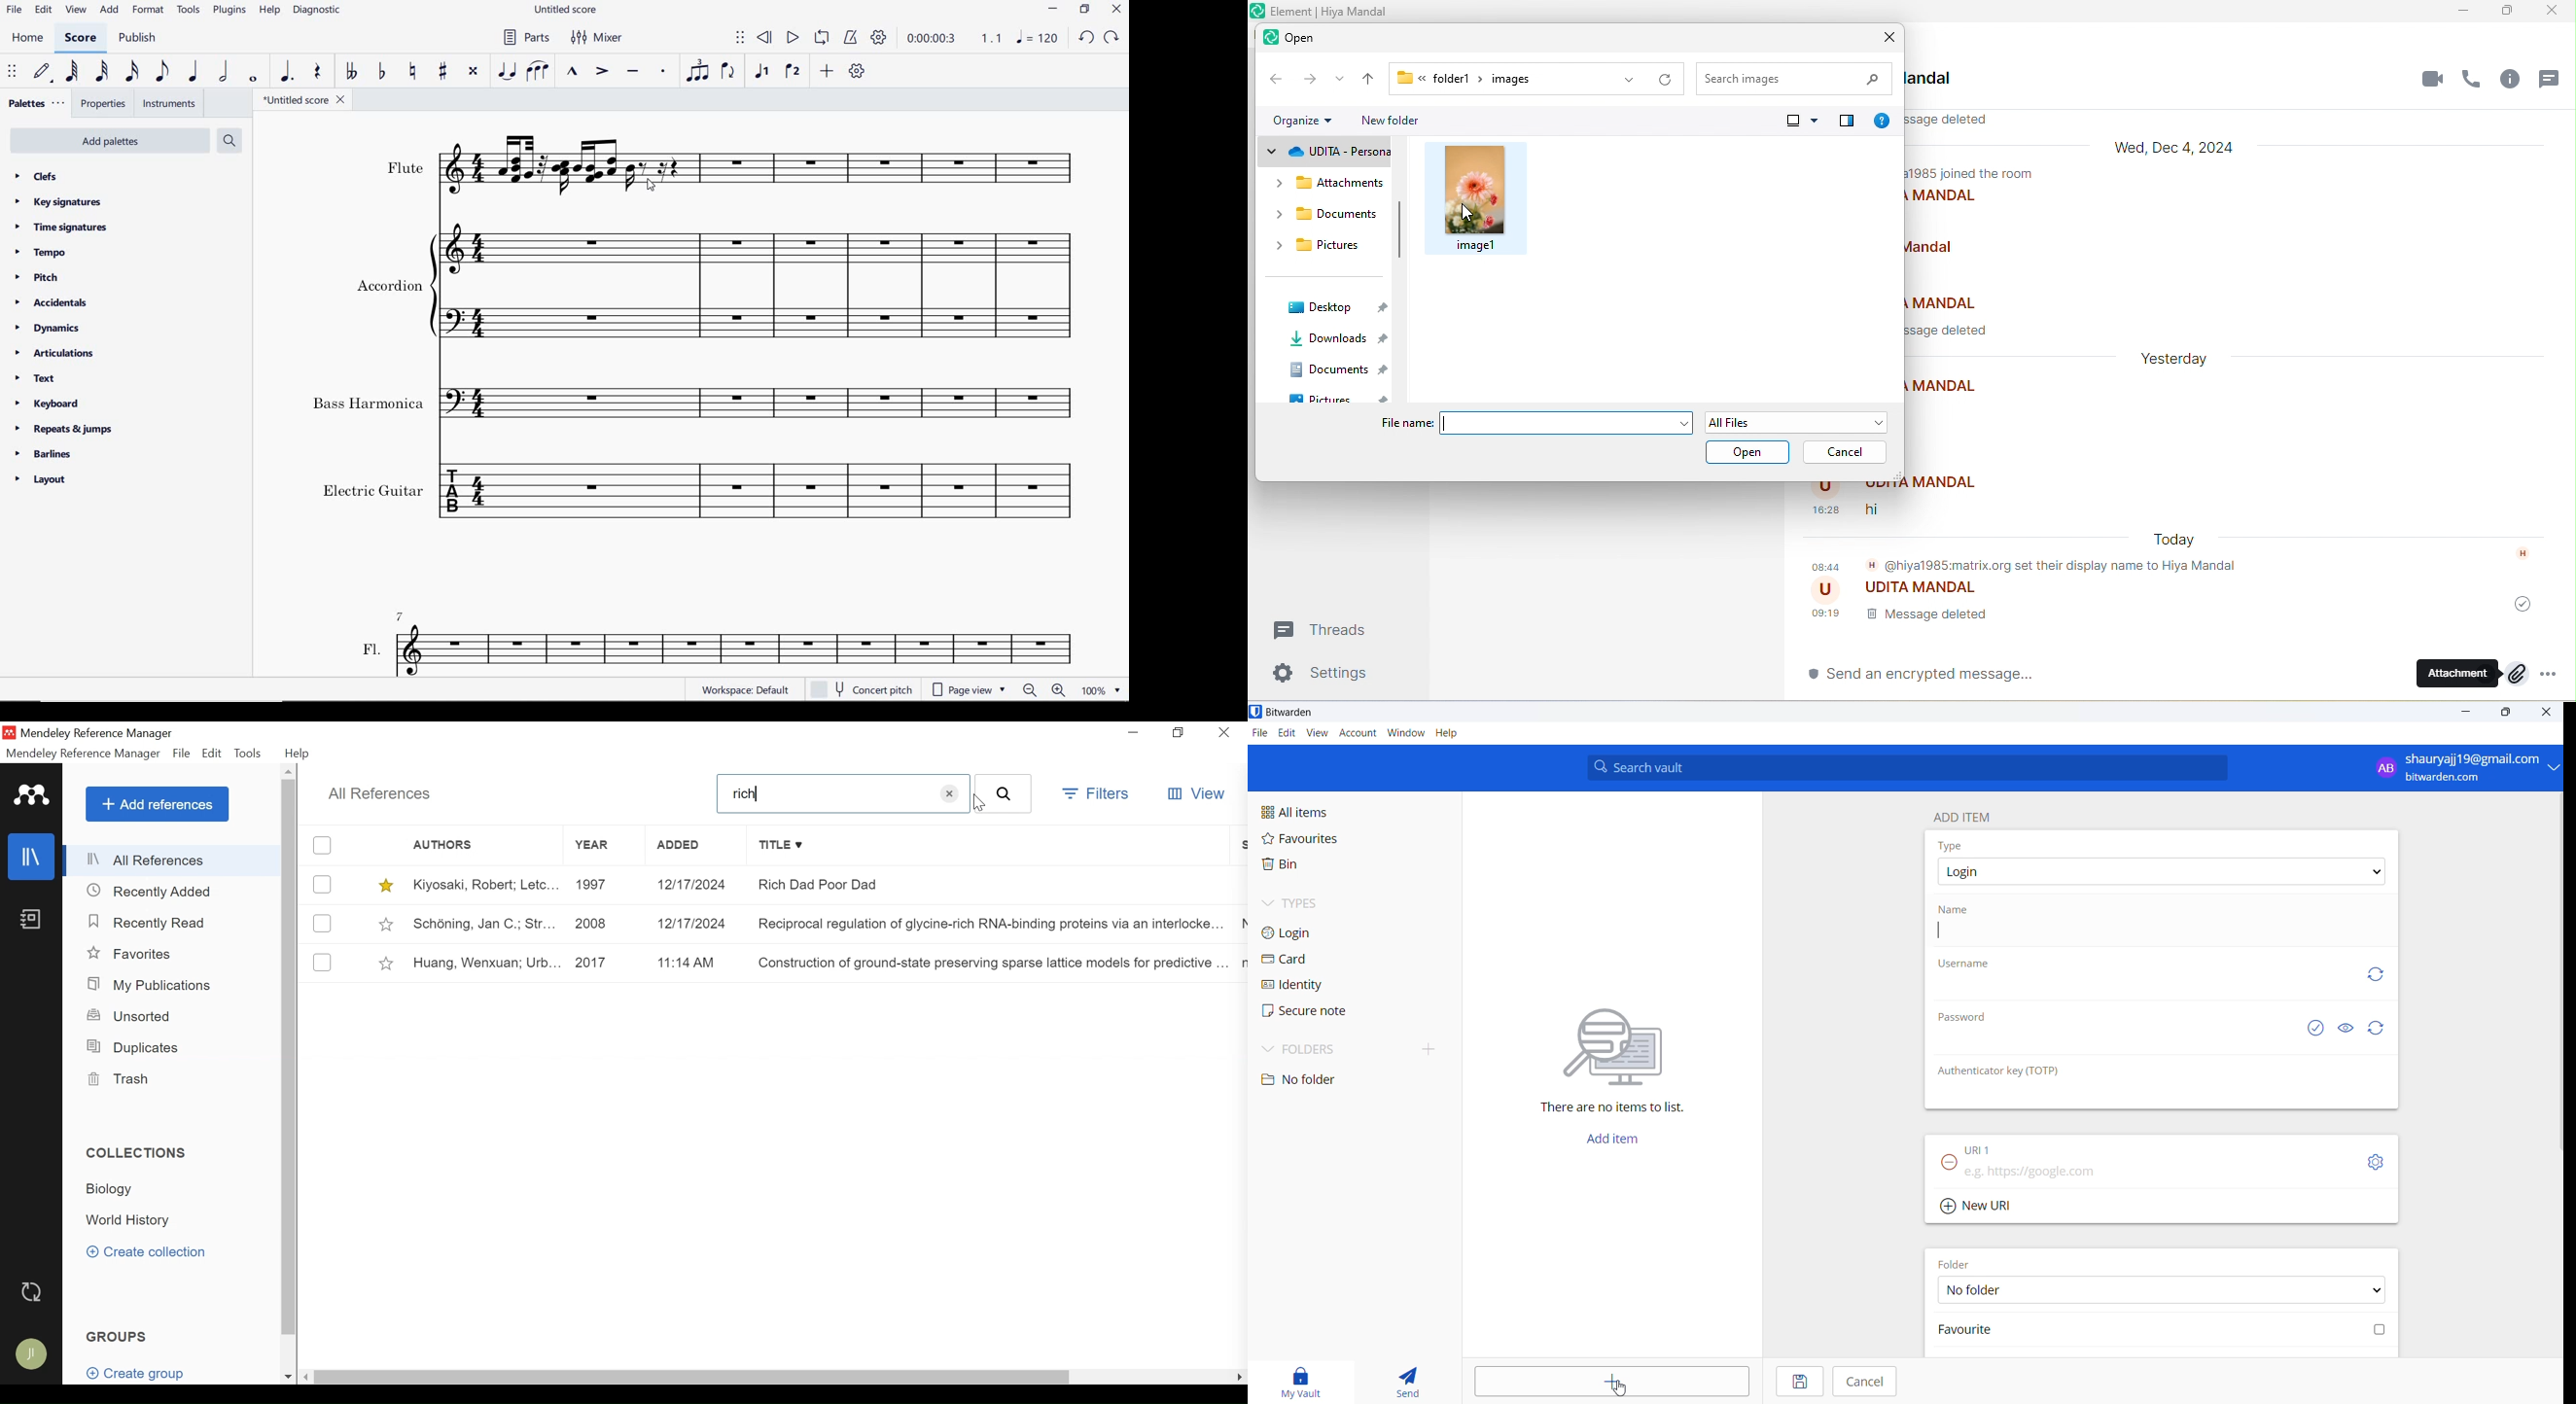  What do you see at coordinates (76, 11) in the screenshot?
I see `view` at bounding box center [76, 11].